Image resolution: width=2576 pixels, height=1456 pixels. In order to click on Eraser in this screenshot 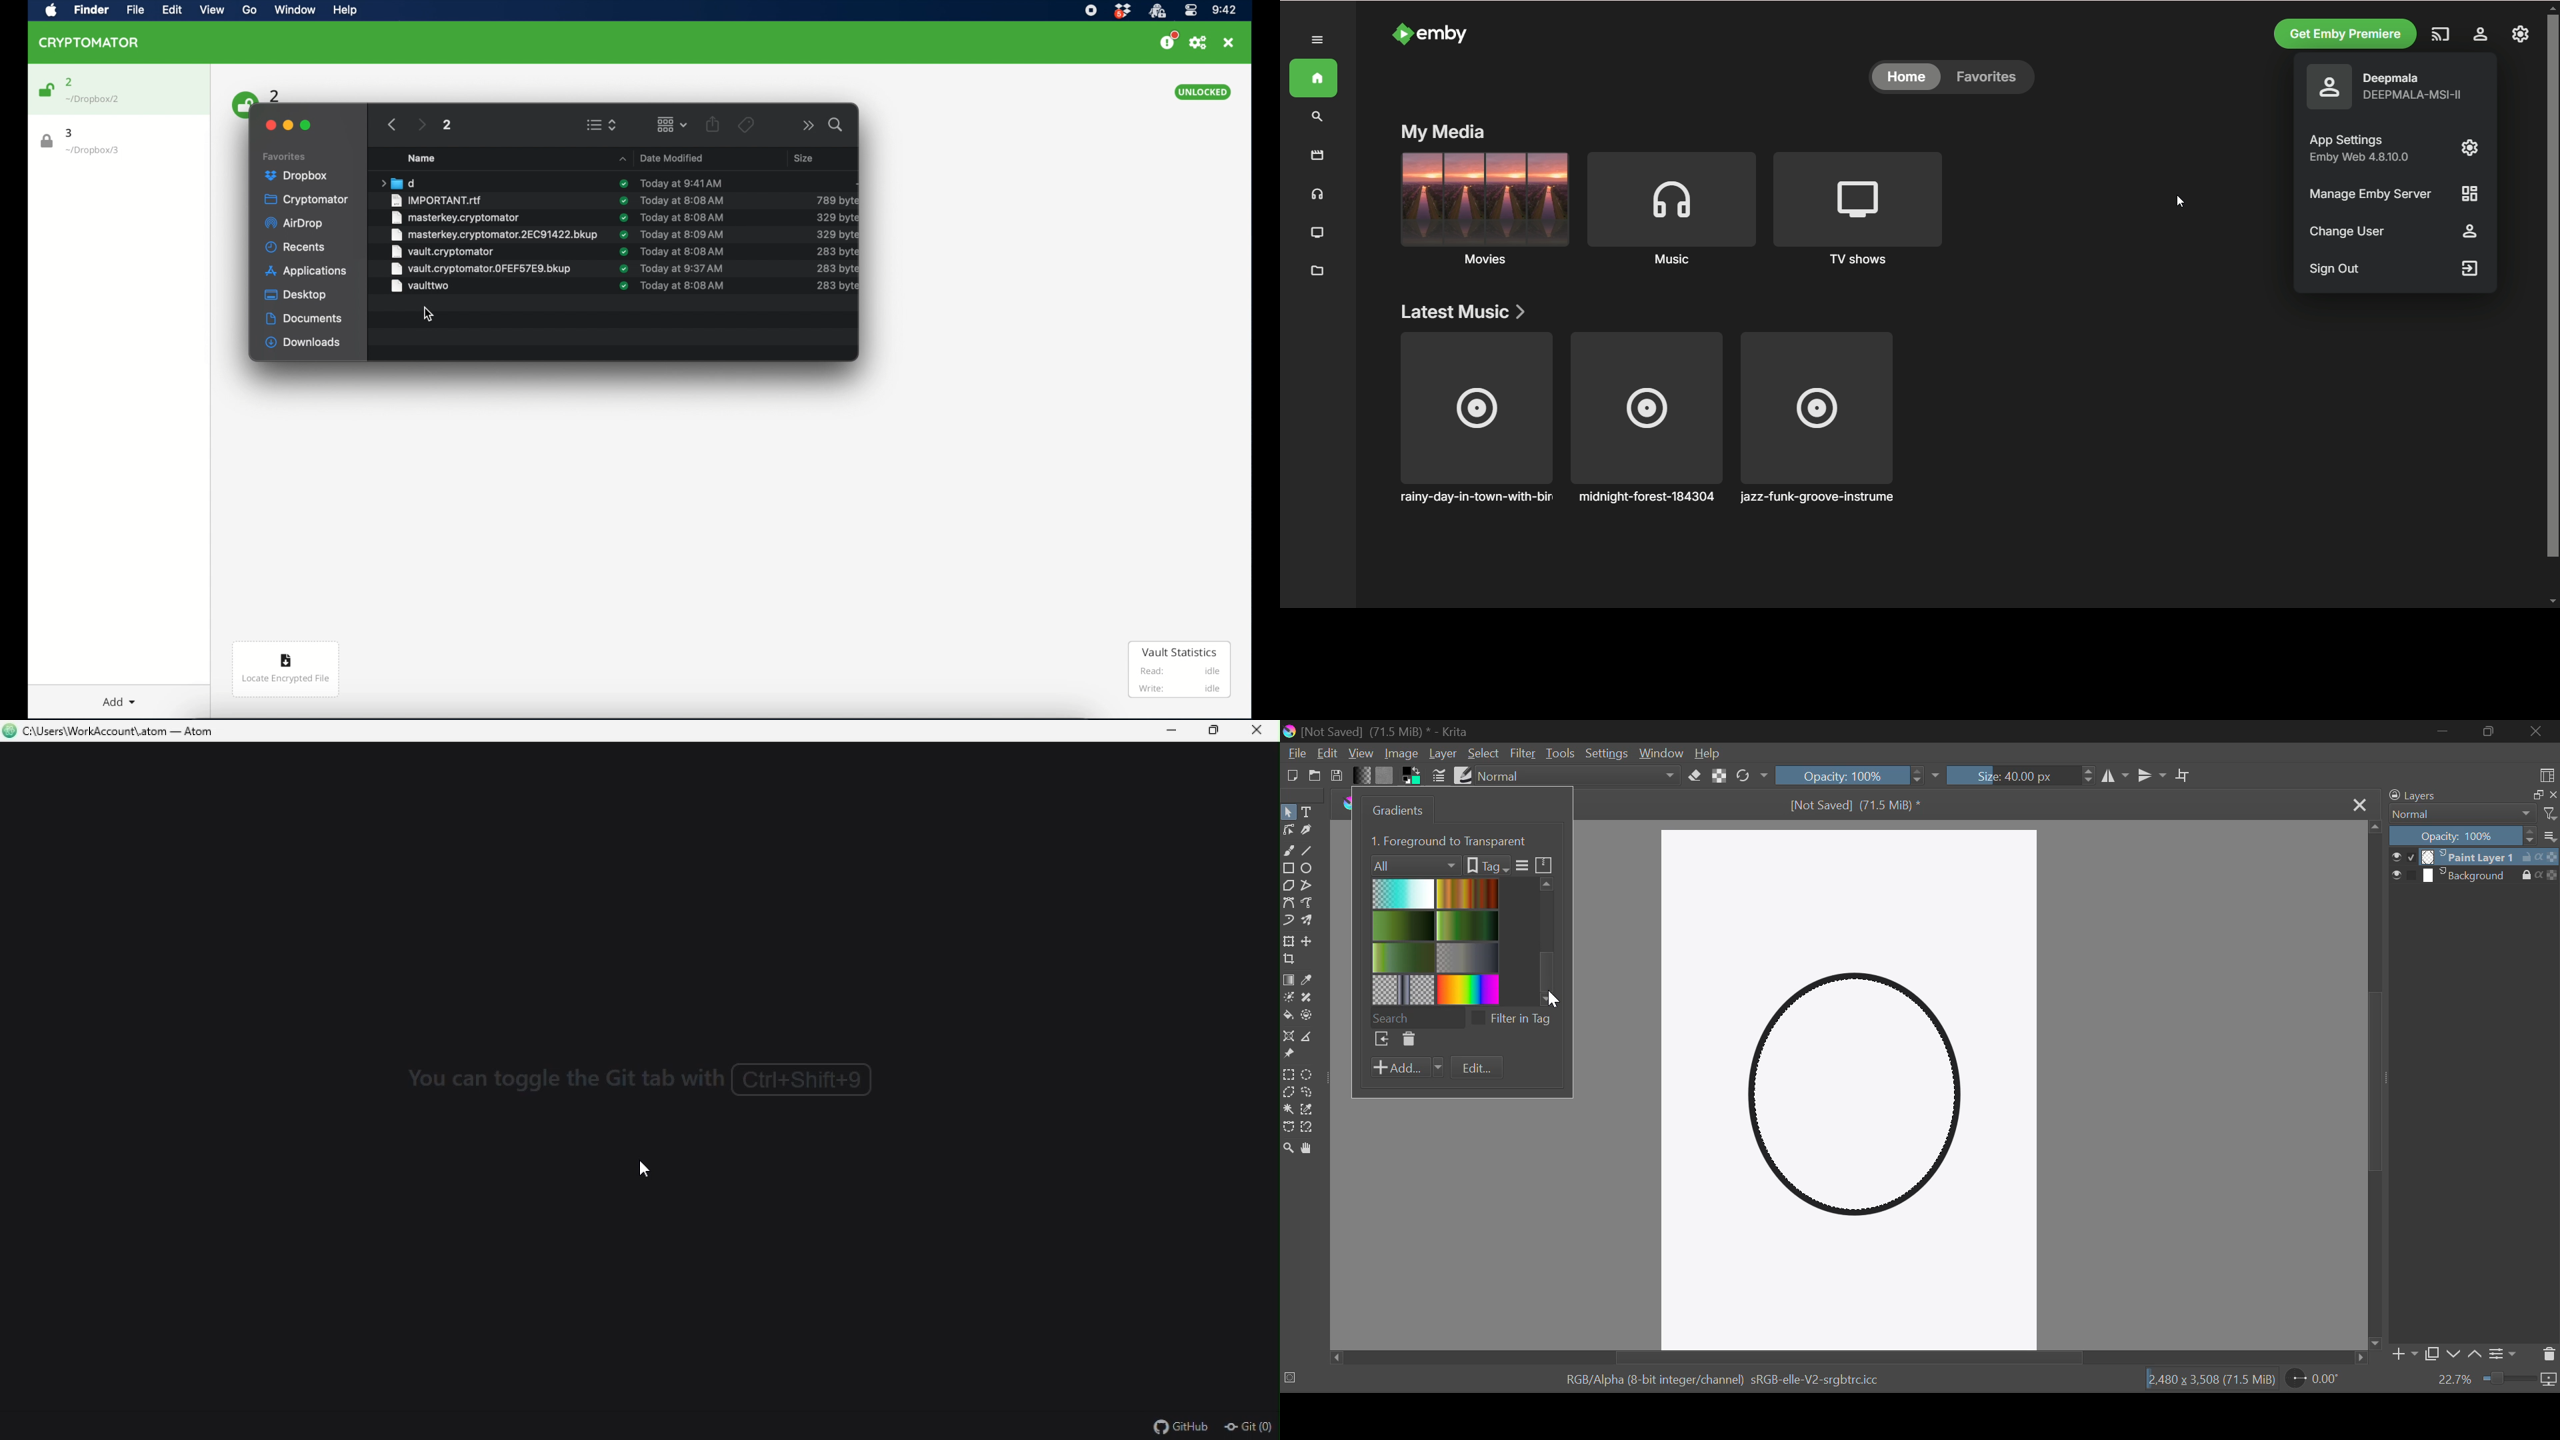, I will do `click(1695, 776)`.